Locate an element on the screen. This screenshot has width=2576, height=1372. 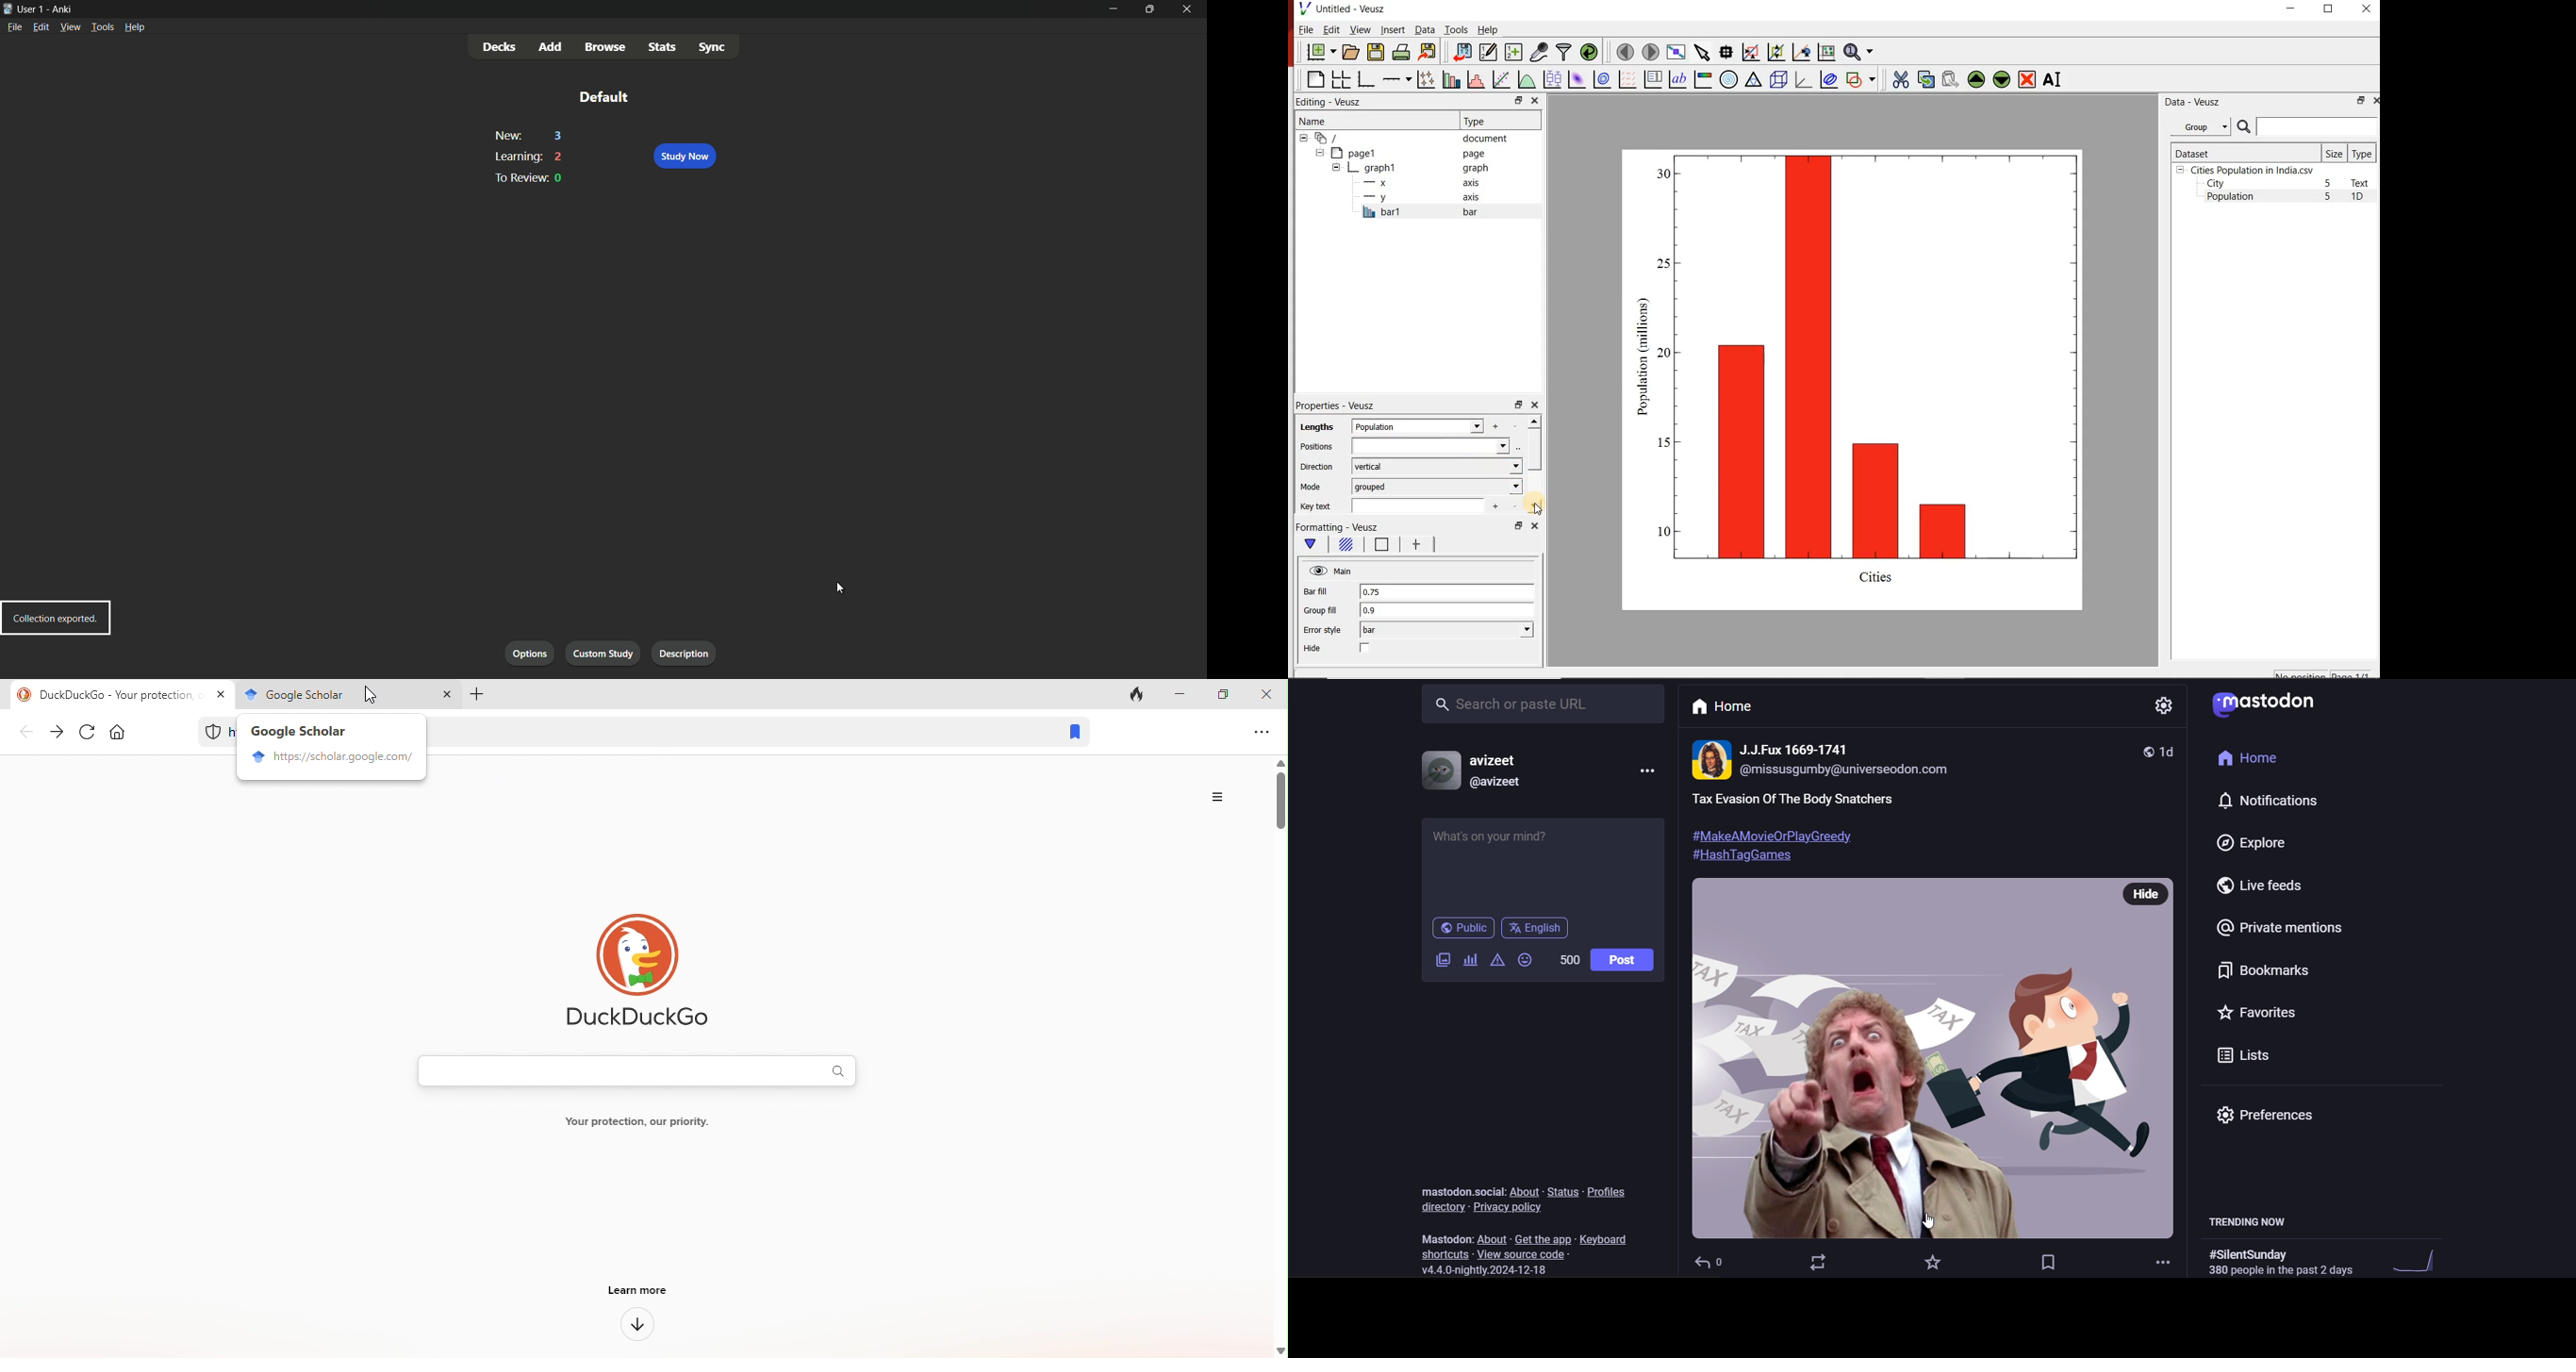
scrollbar is located at coordinates (1534, 464).